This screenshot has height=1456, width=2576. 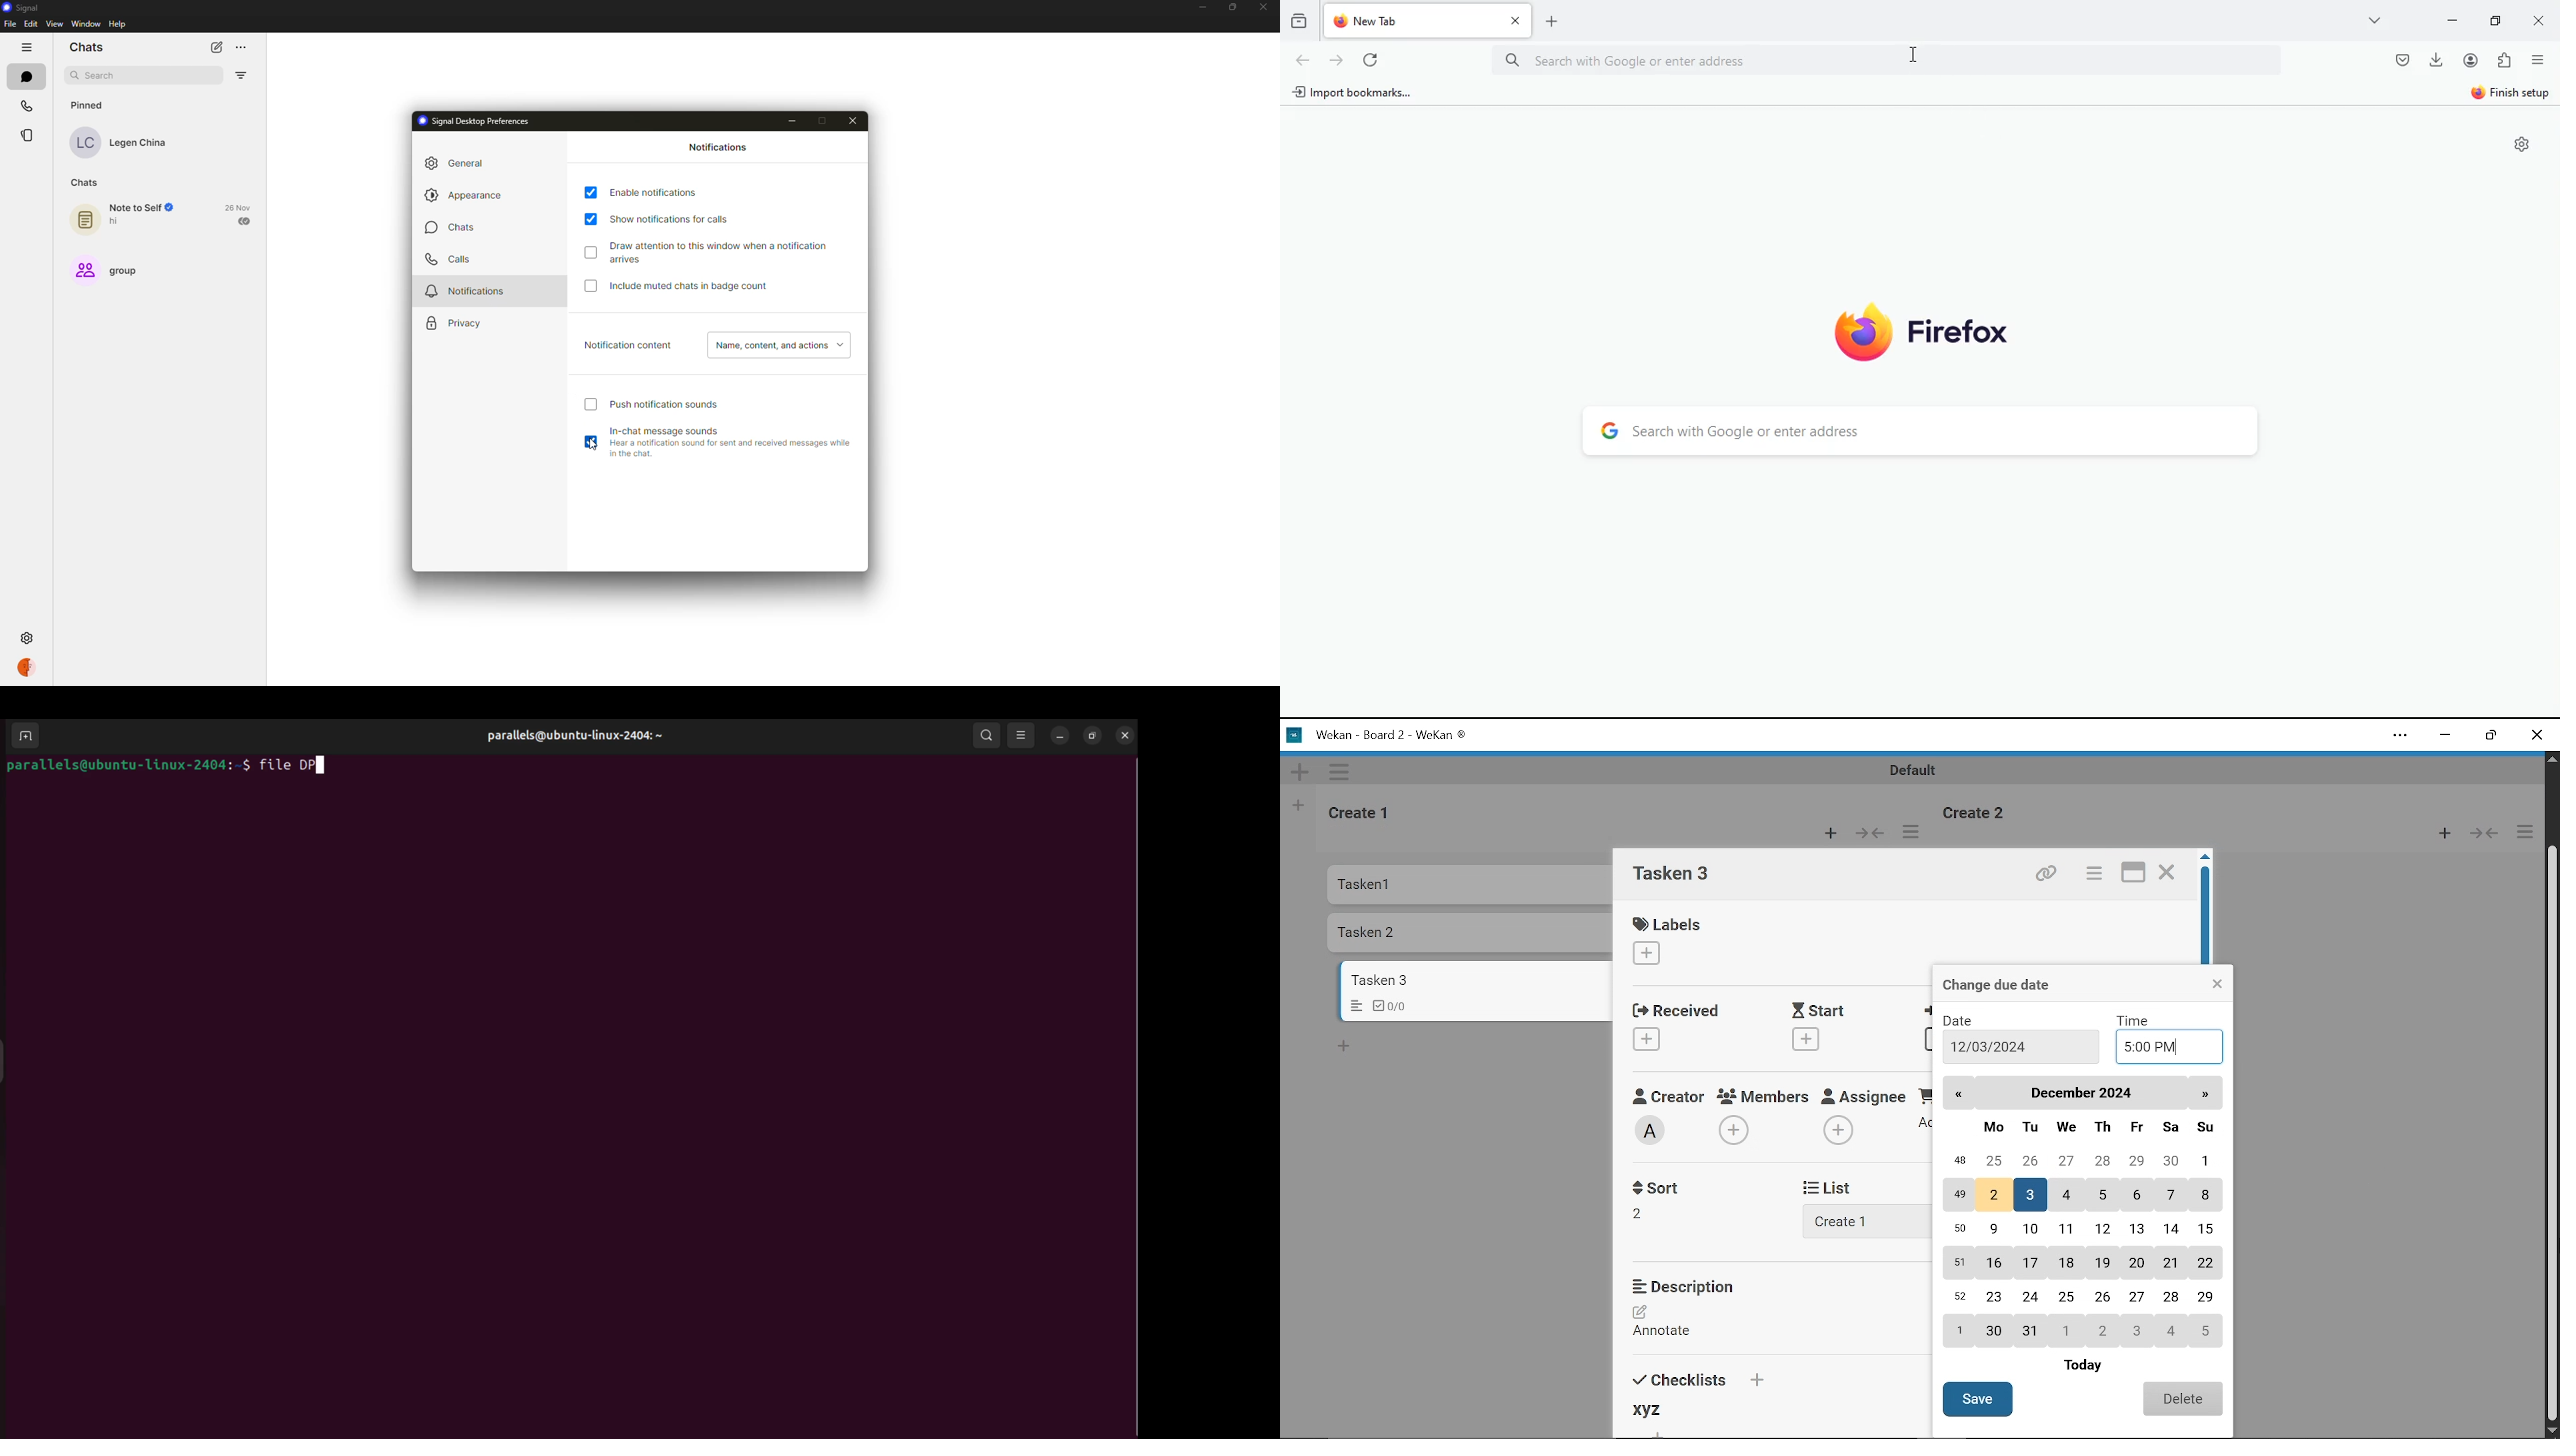 I want to click on finish setup, so click(x=2513, y=92).